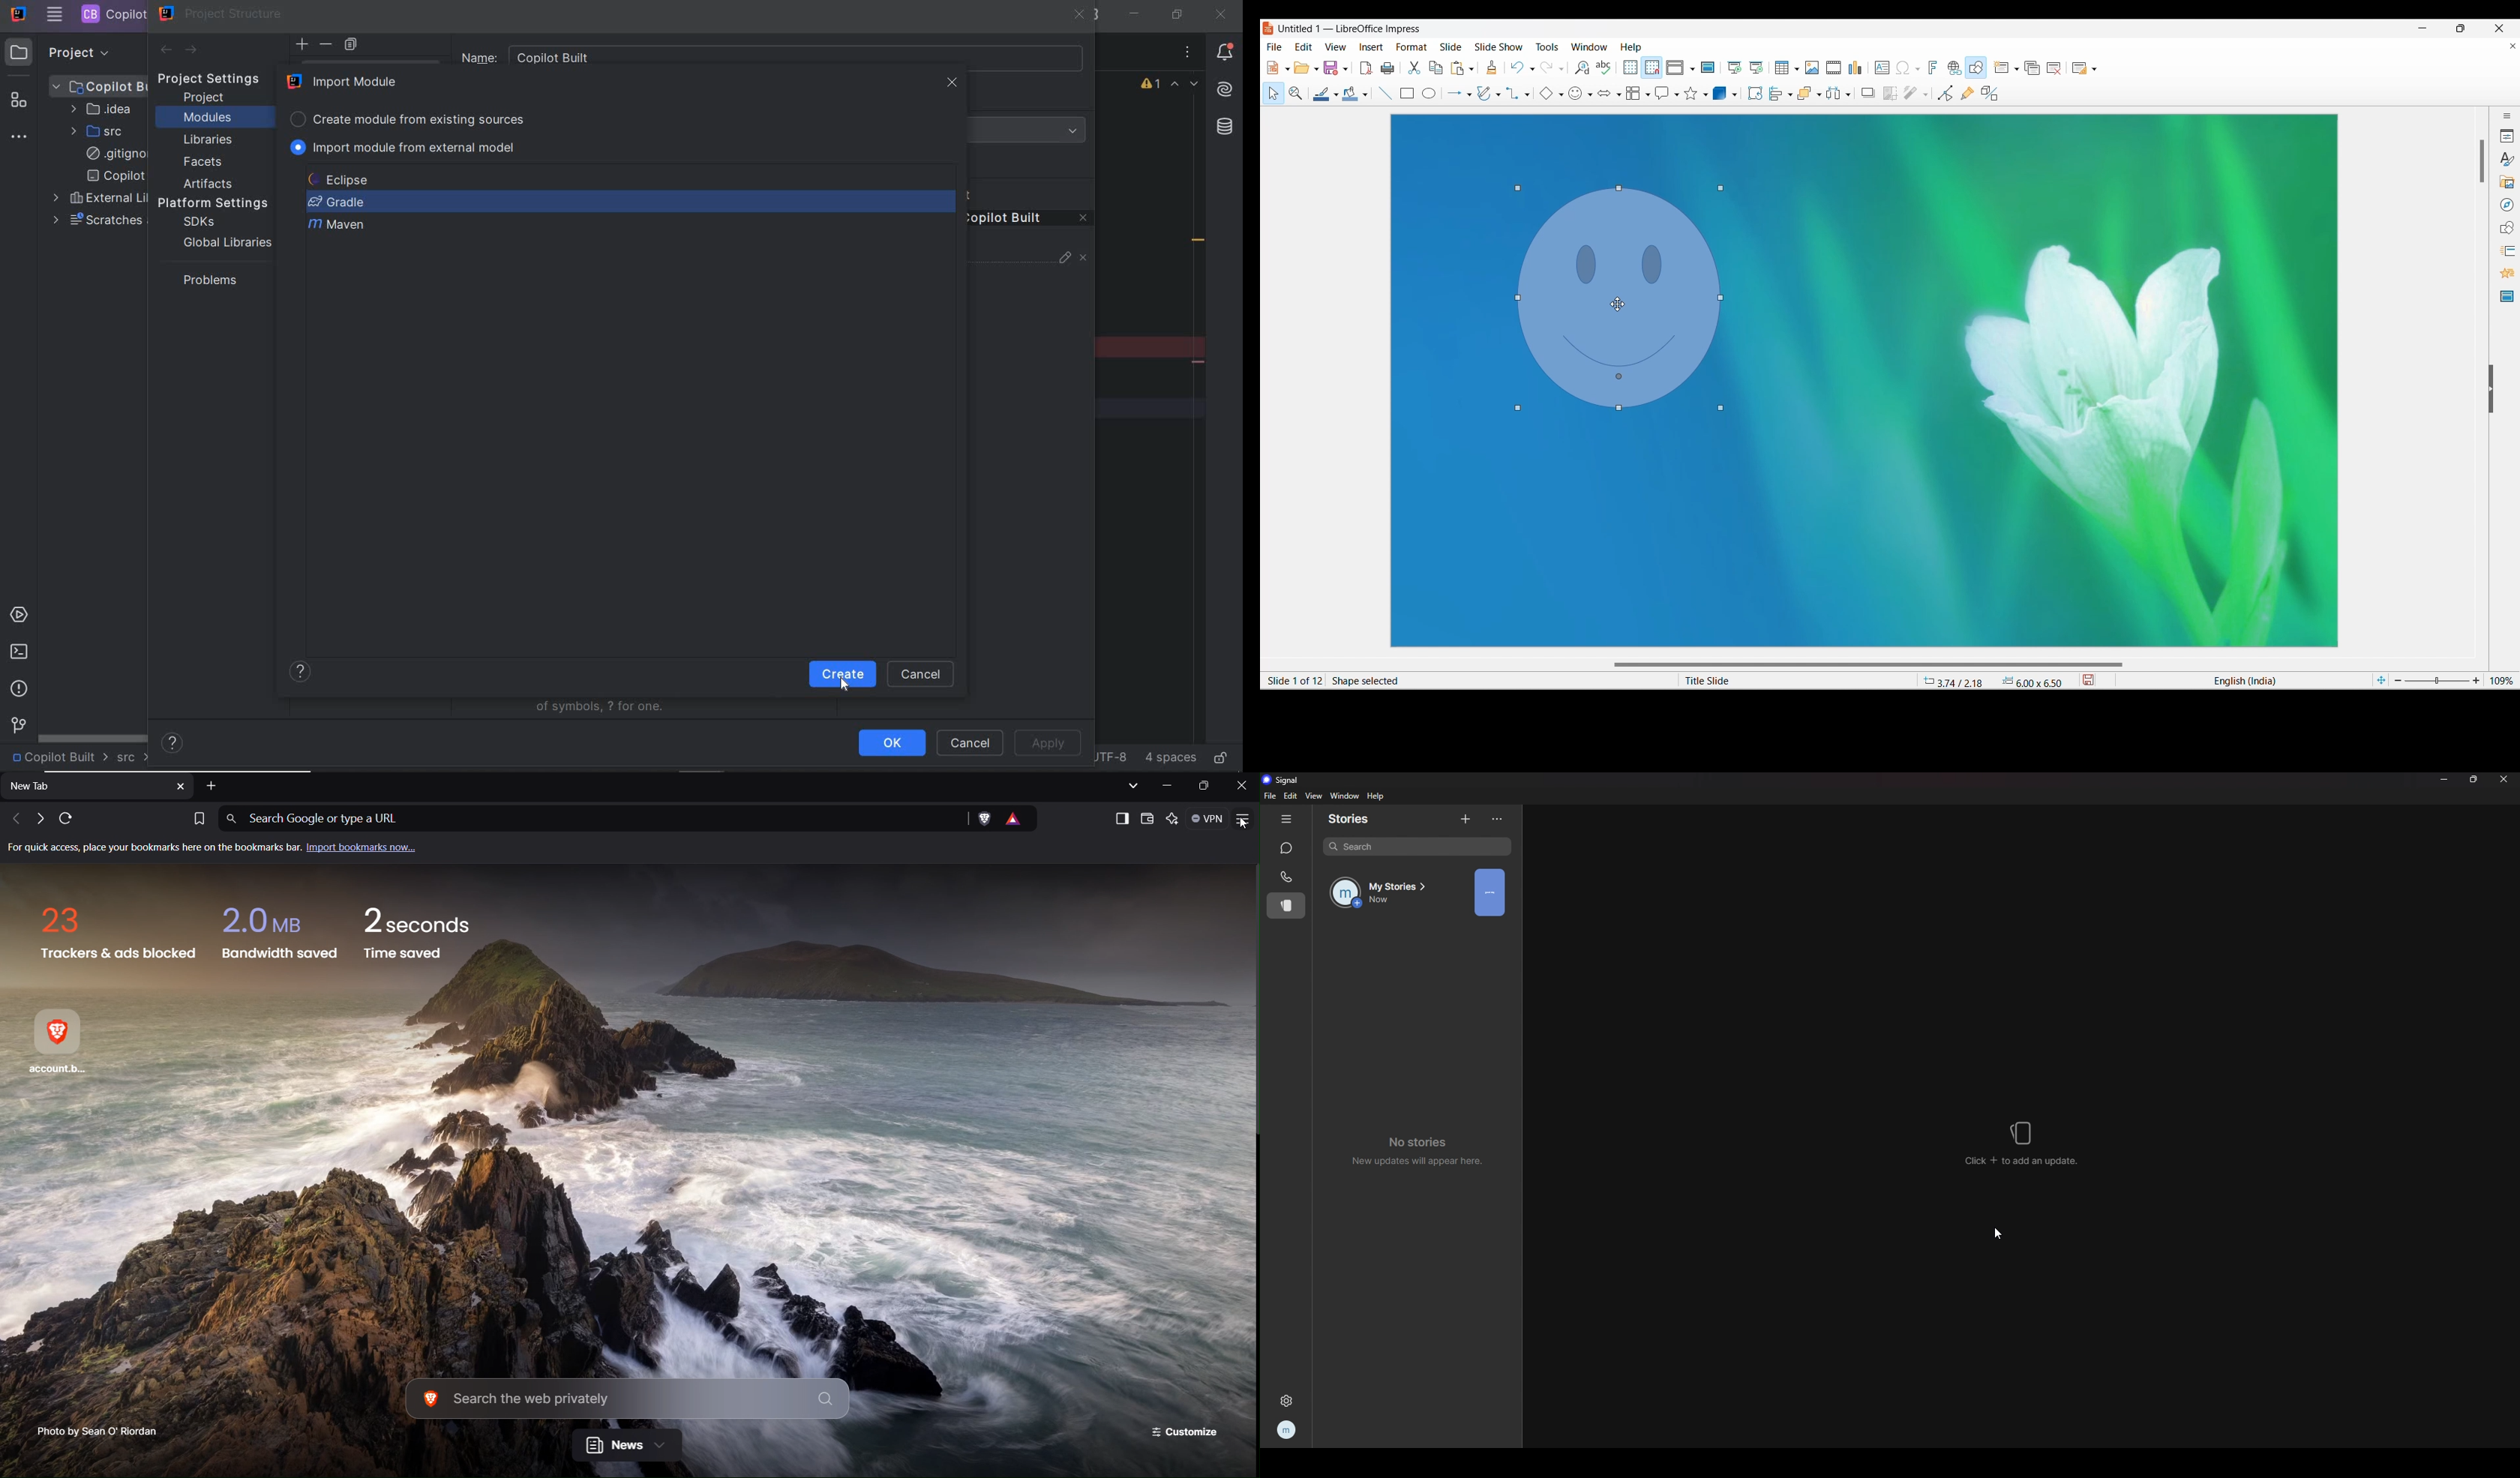  What do you see at coordinates (1185, 86) in the screenshot?
I see `highlighted errors` at bounding box center [1185, 86].